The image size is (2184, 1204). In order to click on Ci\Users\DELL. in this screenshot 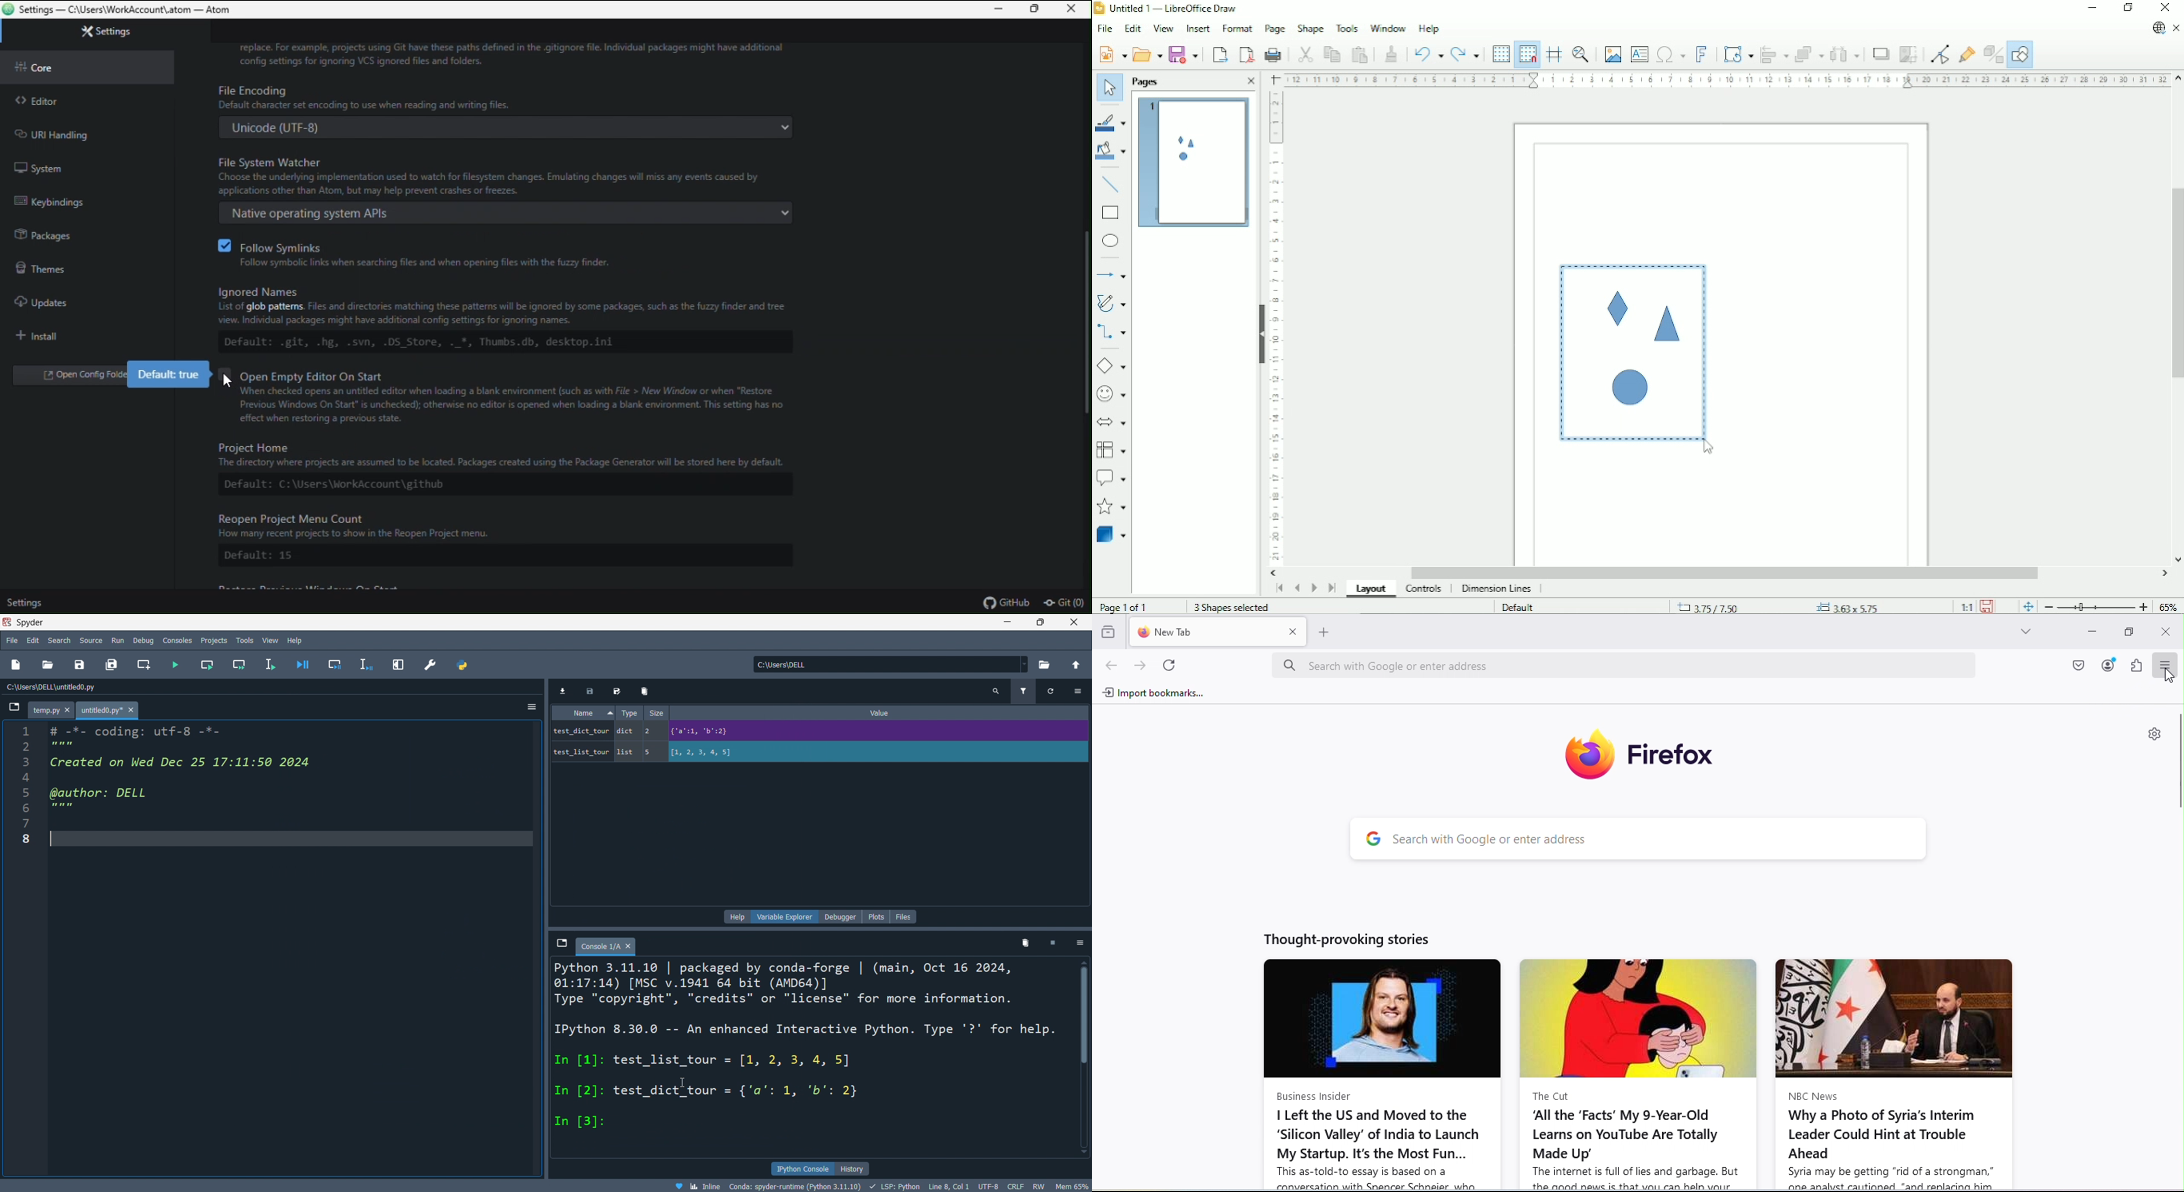, I will do `click(800, 664)`.